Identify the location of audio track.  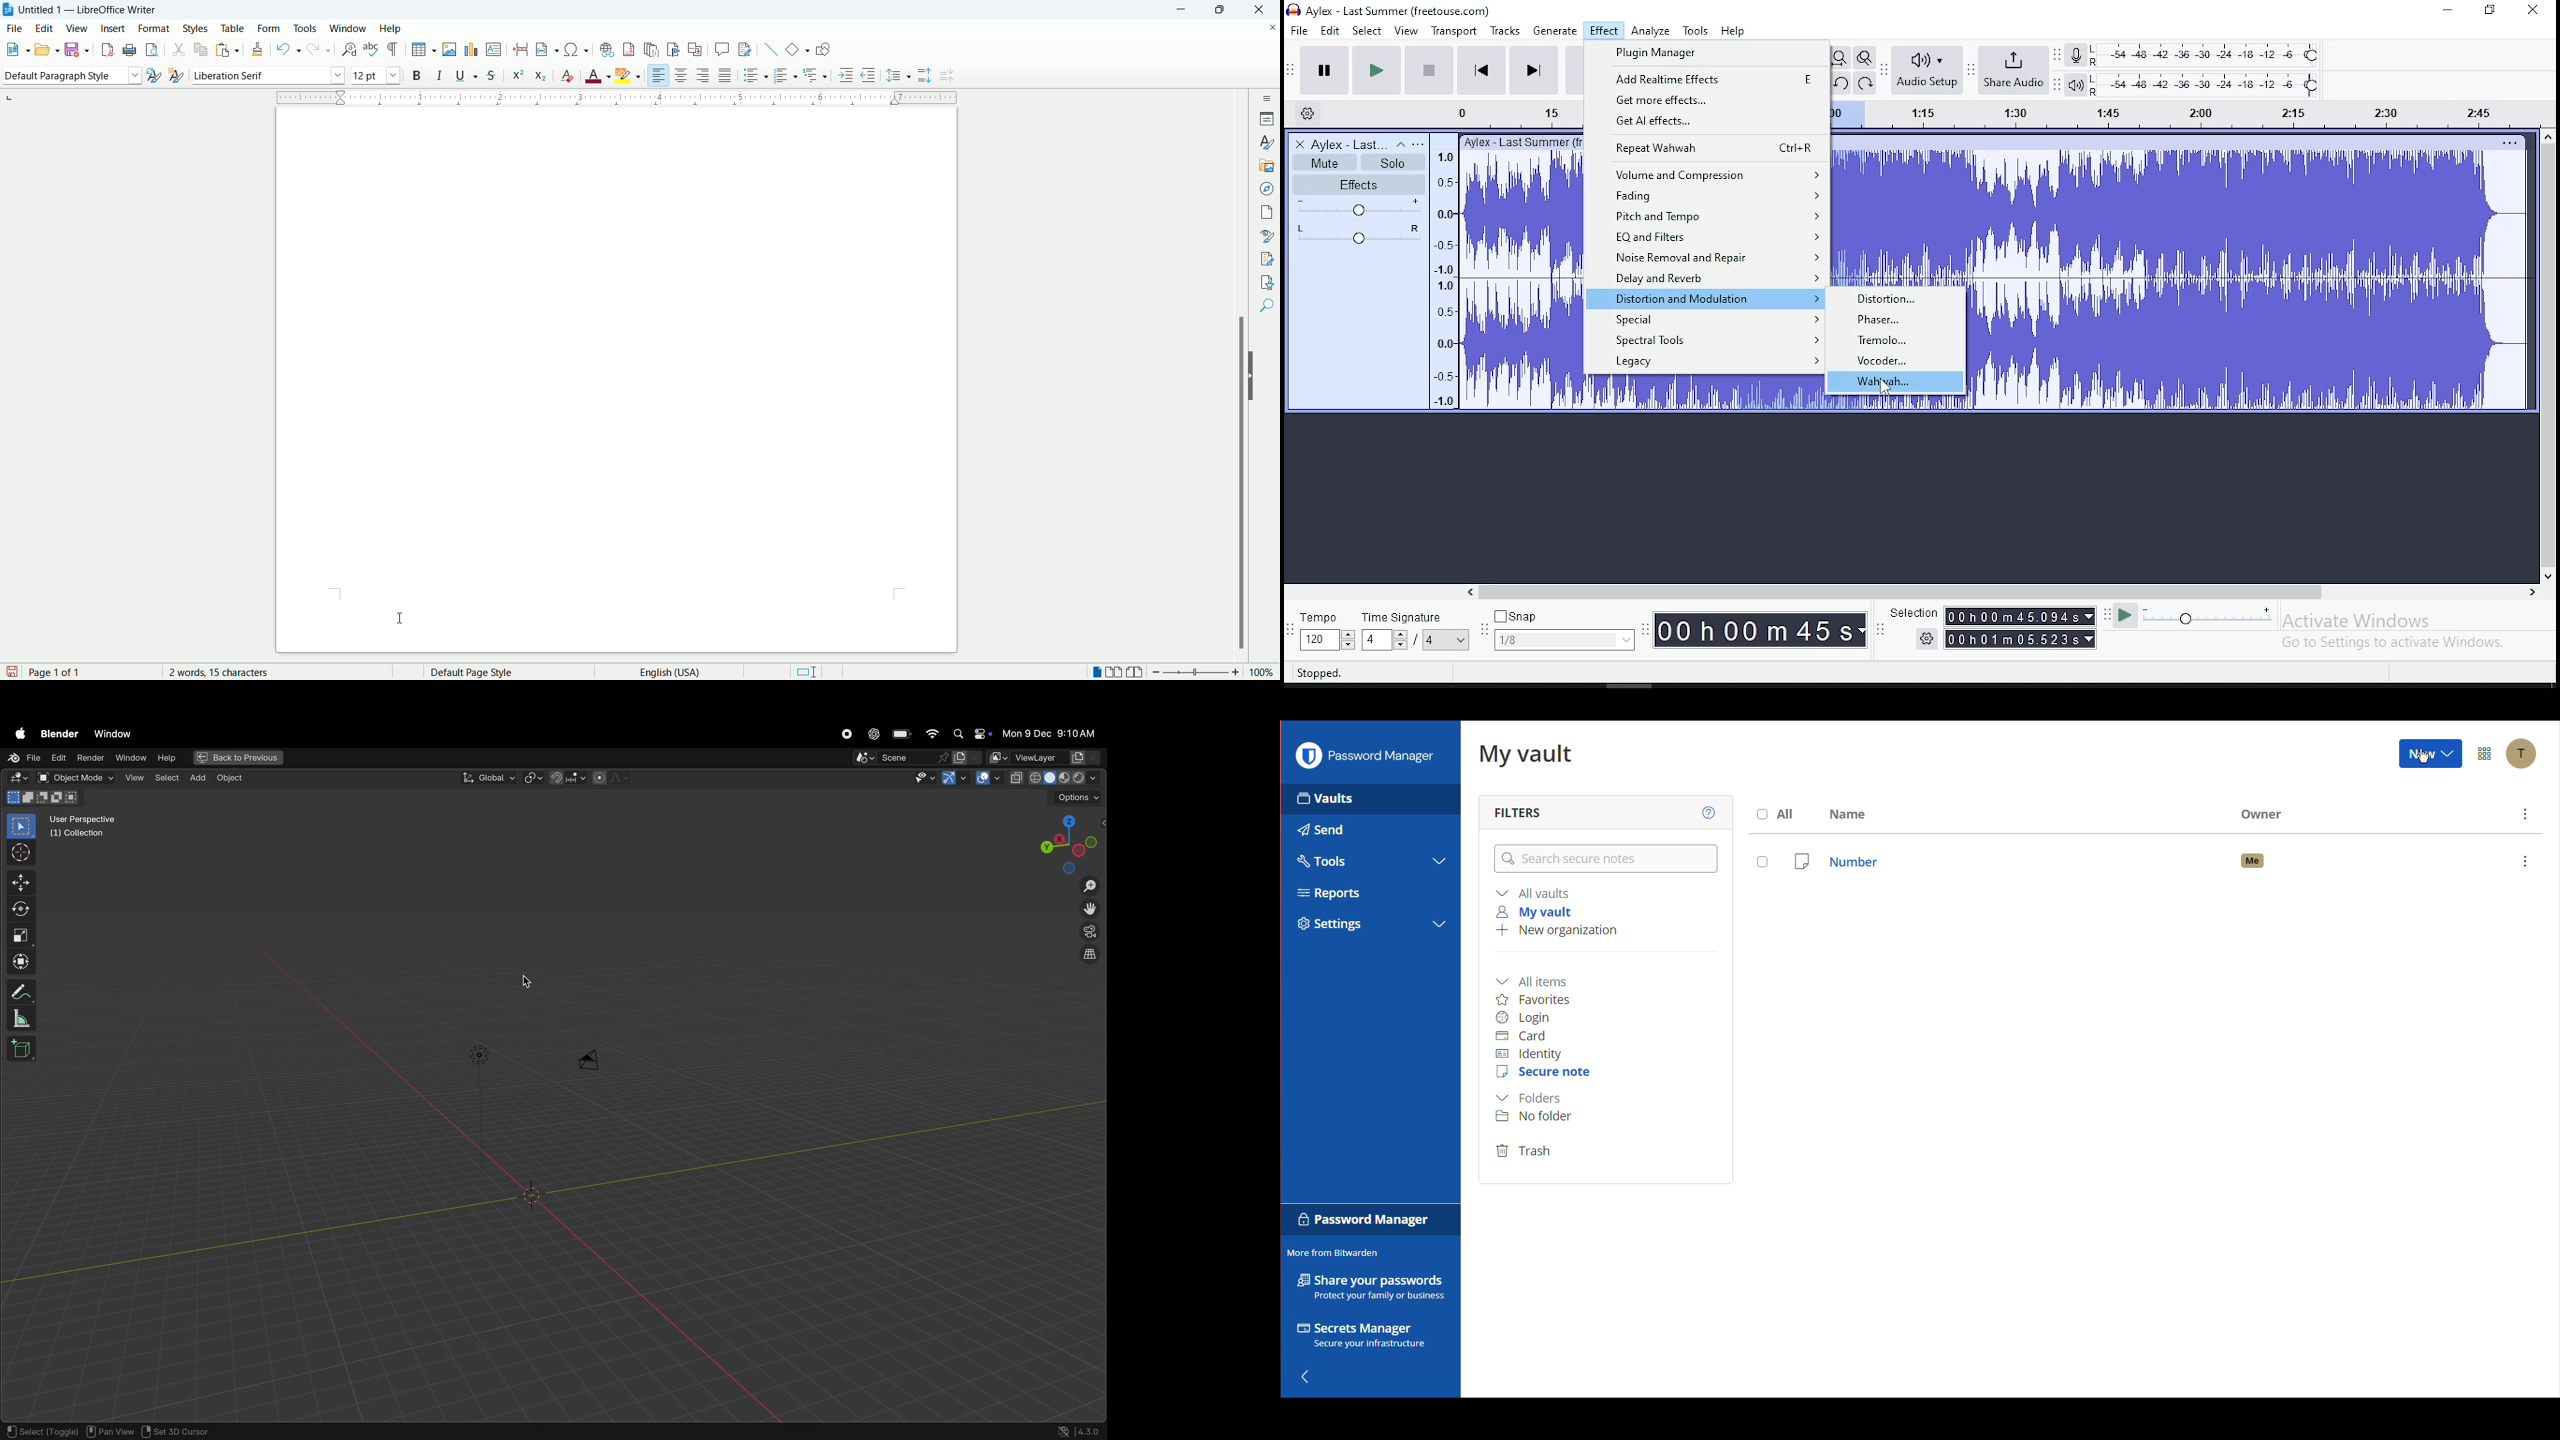
(1522, 280).